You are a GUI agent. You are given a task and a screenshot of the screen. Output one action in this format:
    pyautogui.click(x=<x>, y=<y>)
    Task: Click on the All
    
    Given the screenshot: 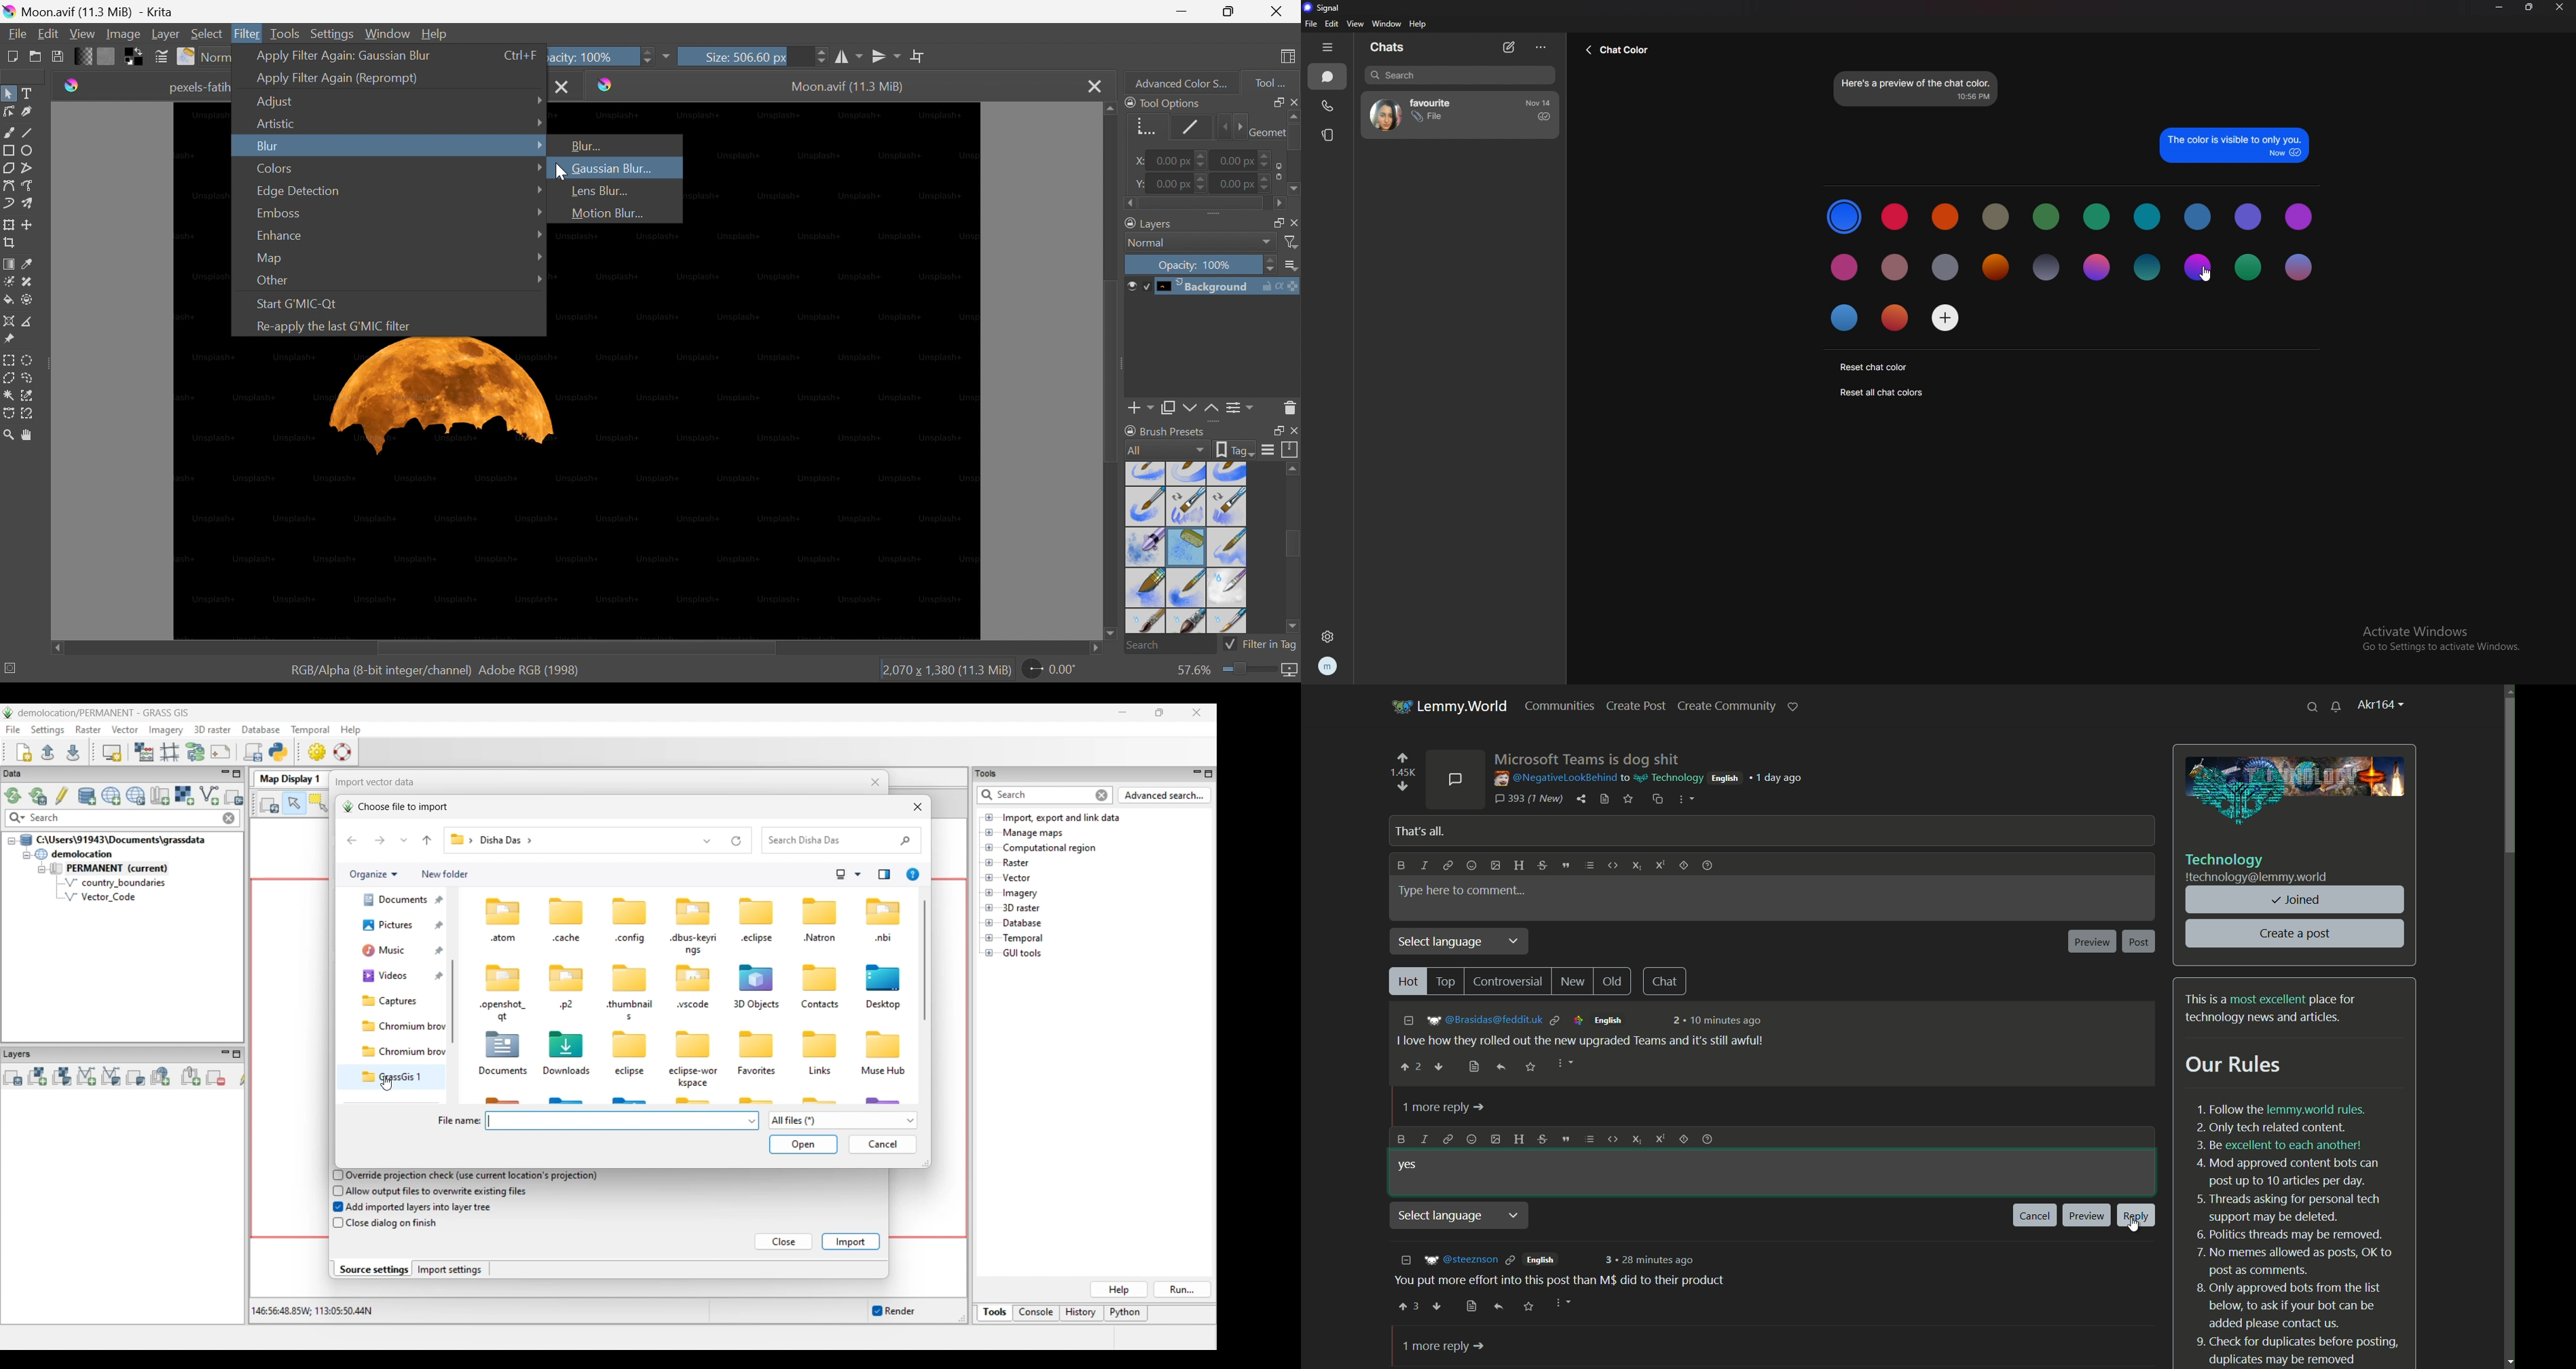 What is the action you would take?
    pyautogui.click(x=1165, y=451)
    